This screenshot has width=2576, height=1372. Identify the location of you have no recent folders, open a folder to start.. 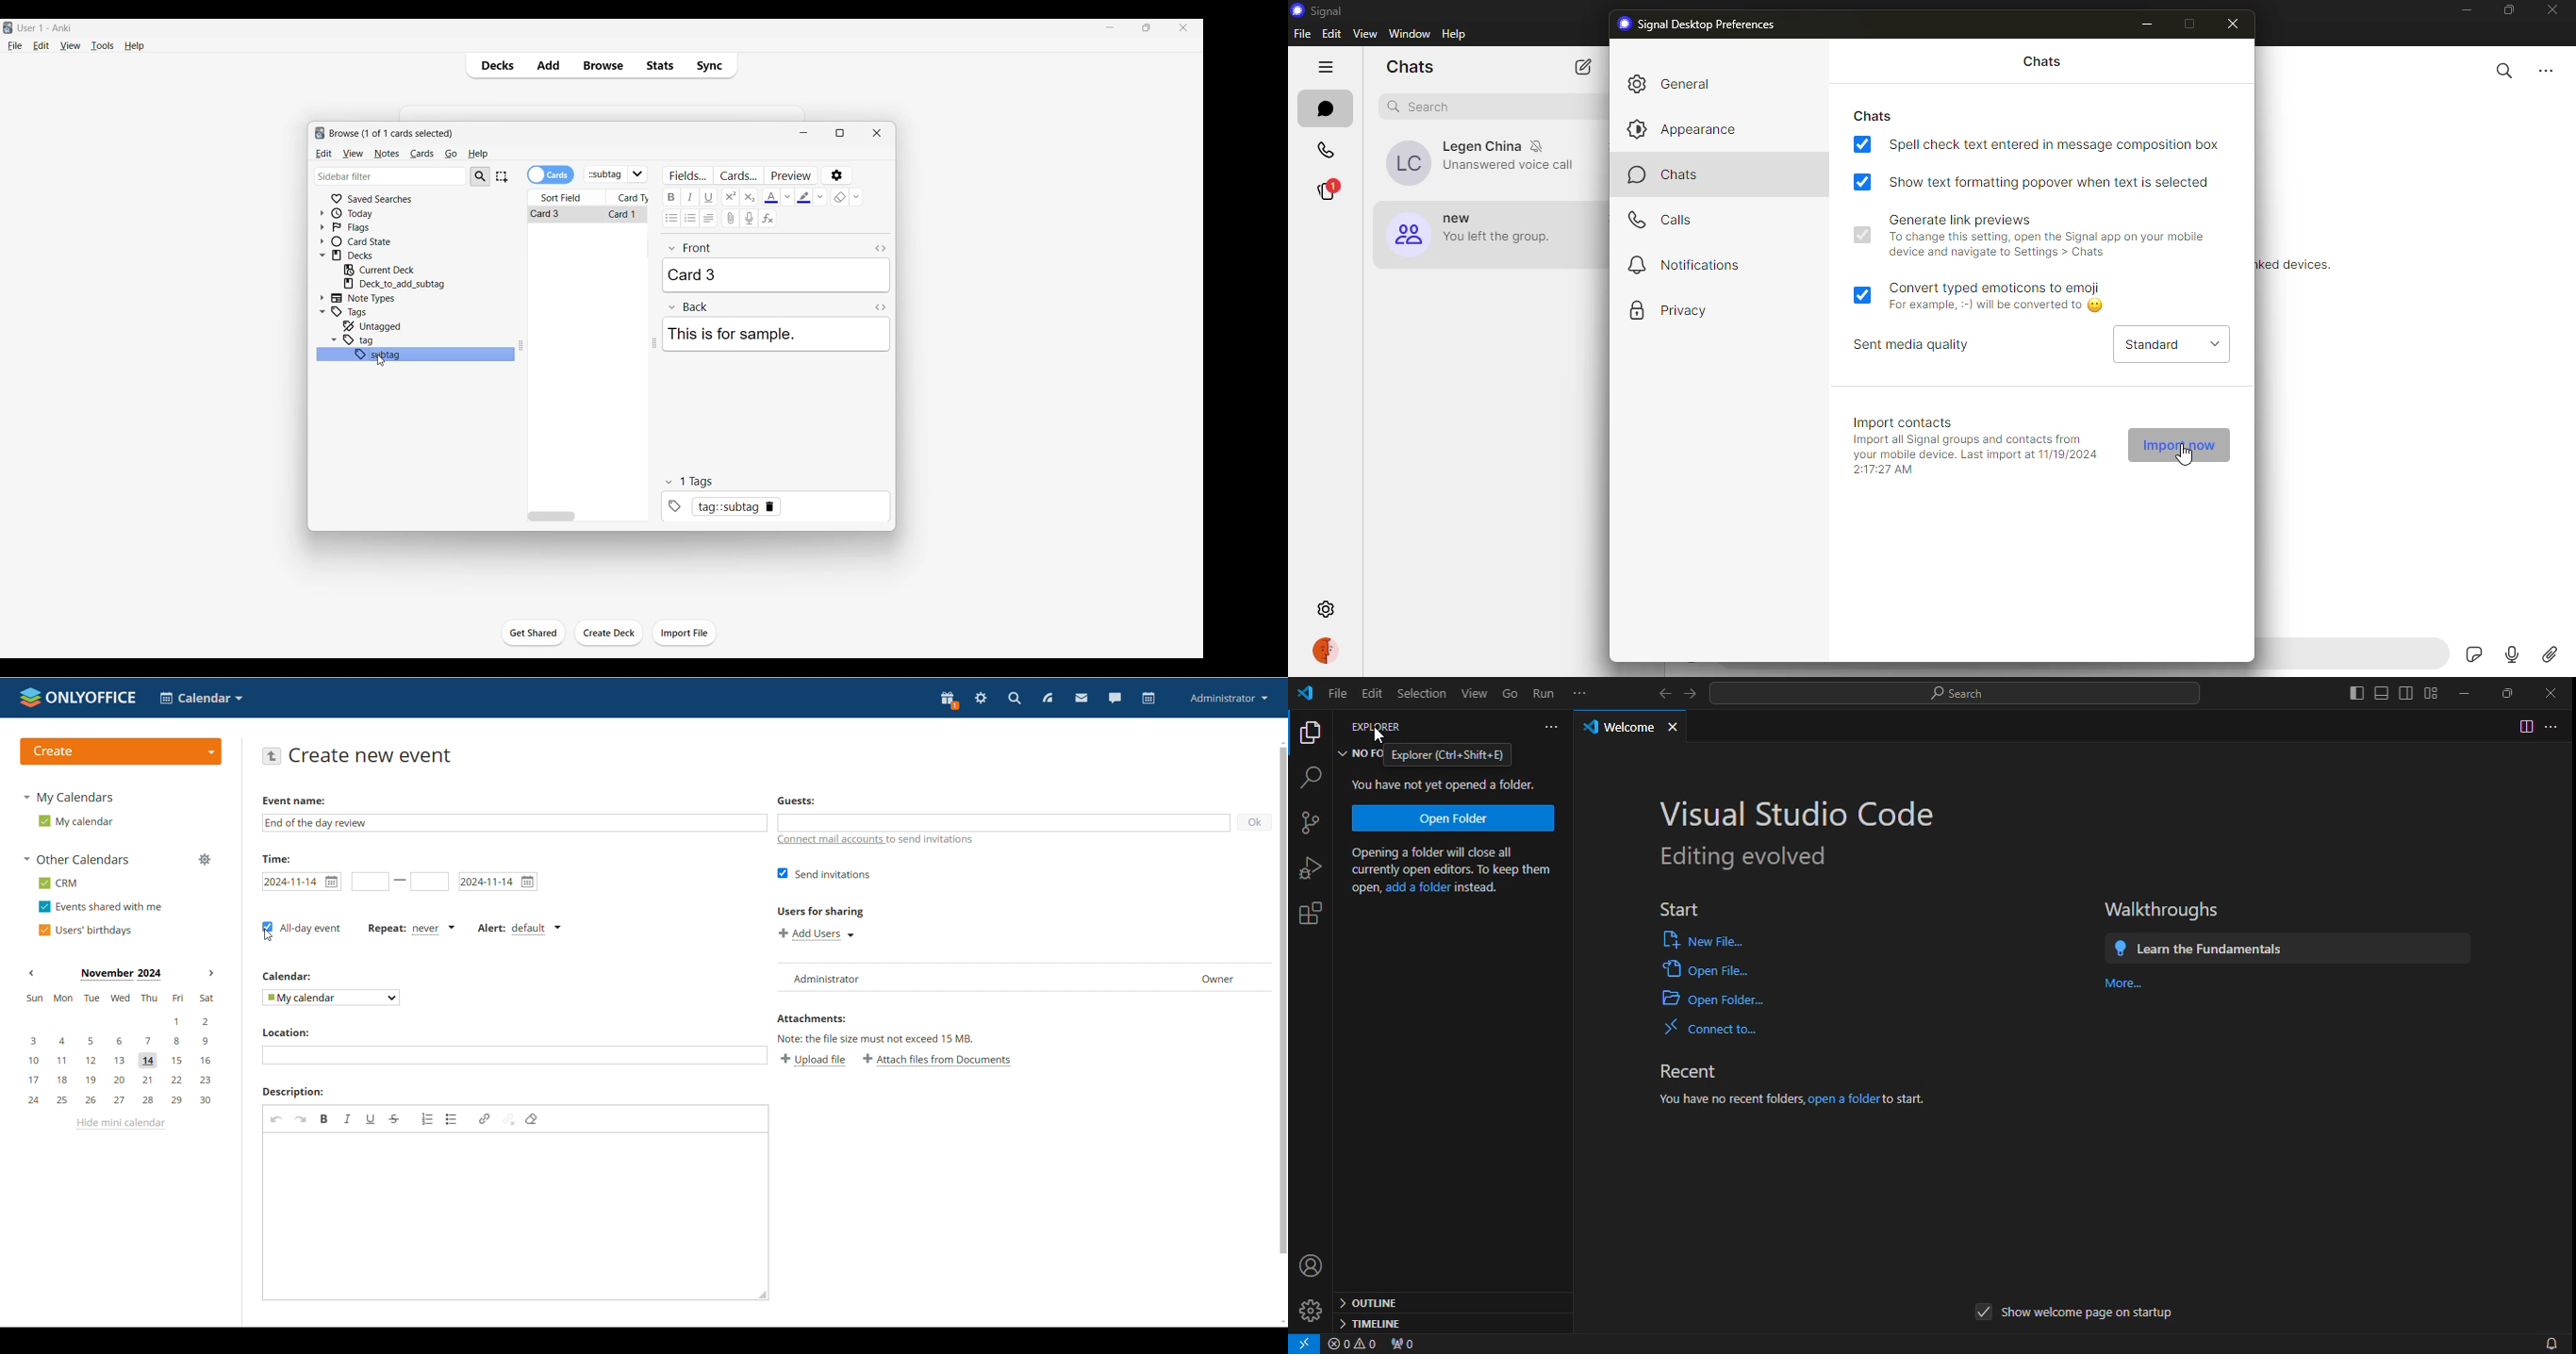
(1814, 1096).